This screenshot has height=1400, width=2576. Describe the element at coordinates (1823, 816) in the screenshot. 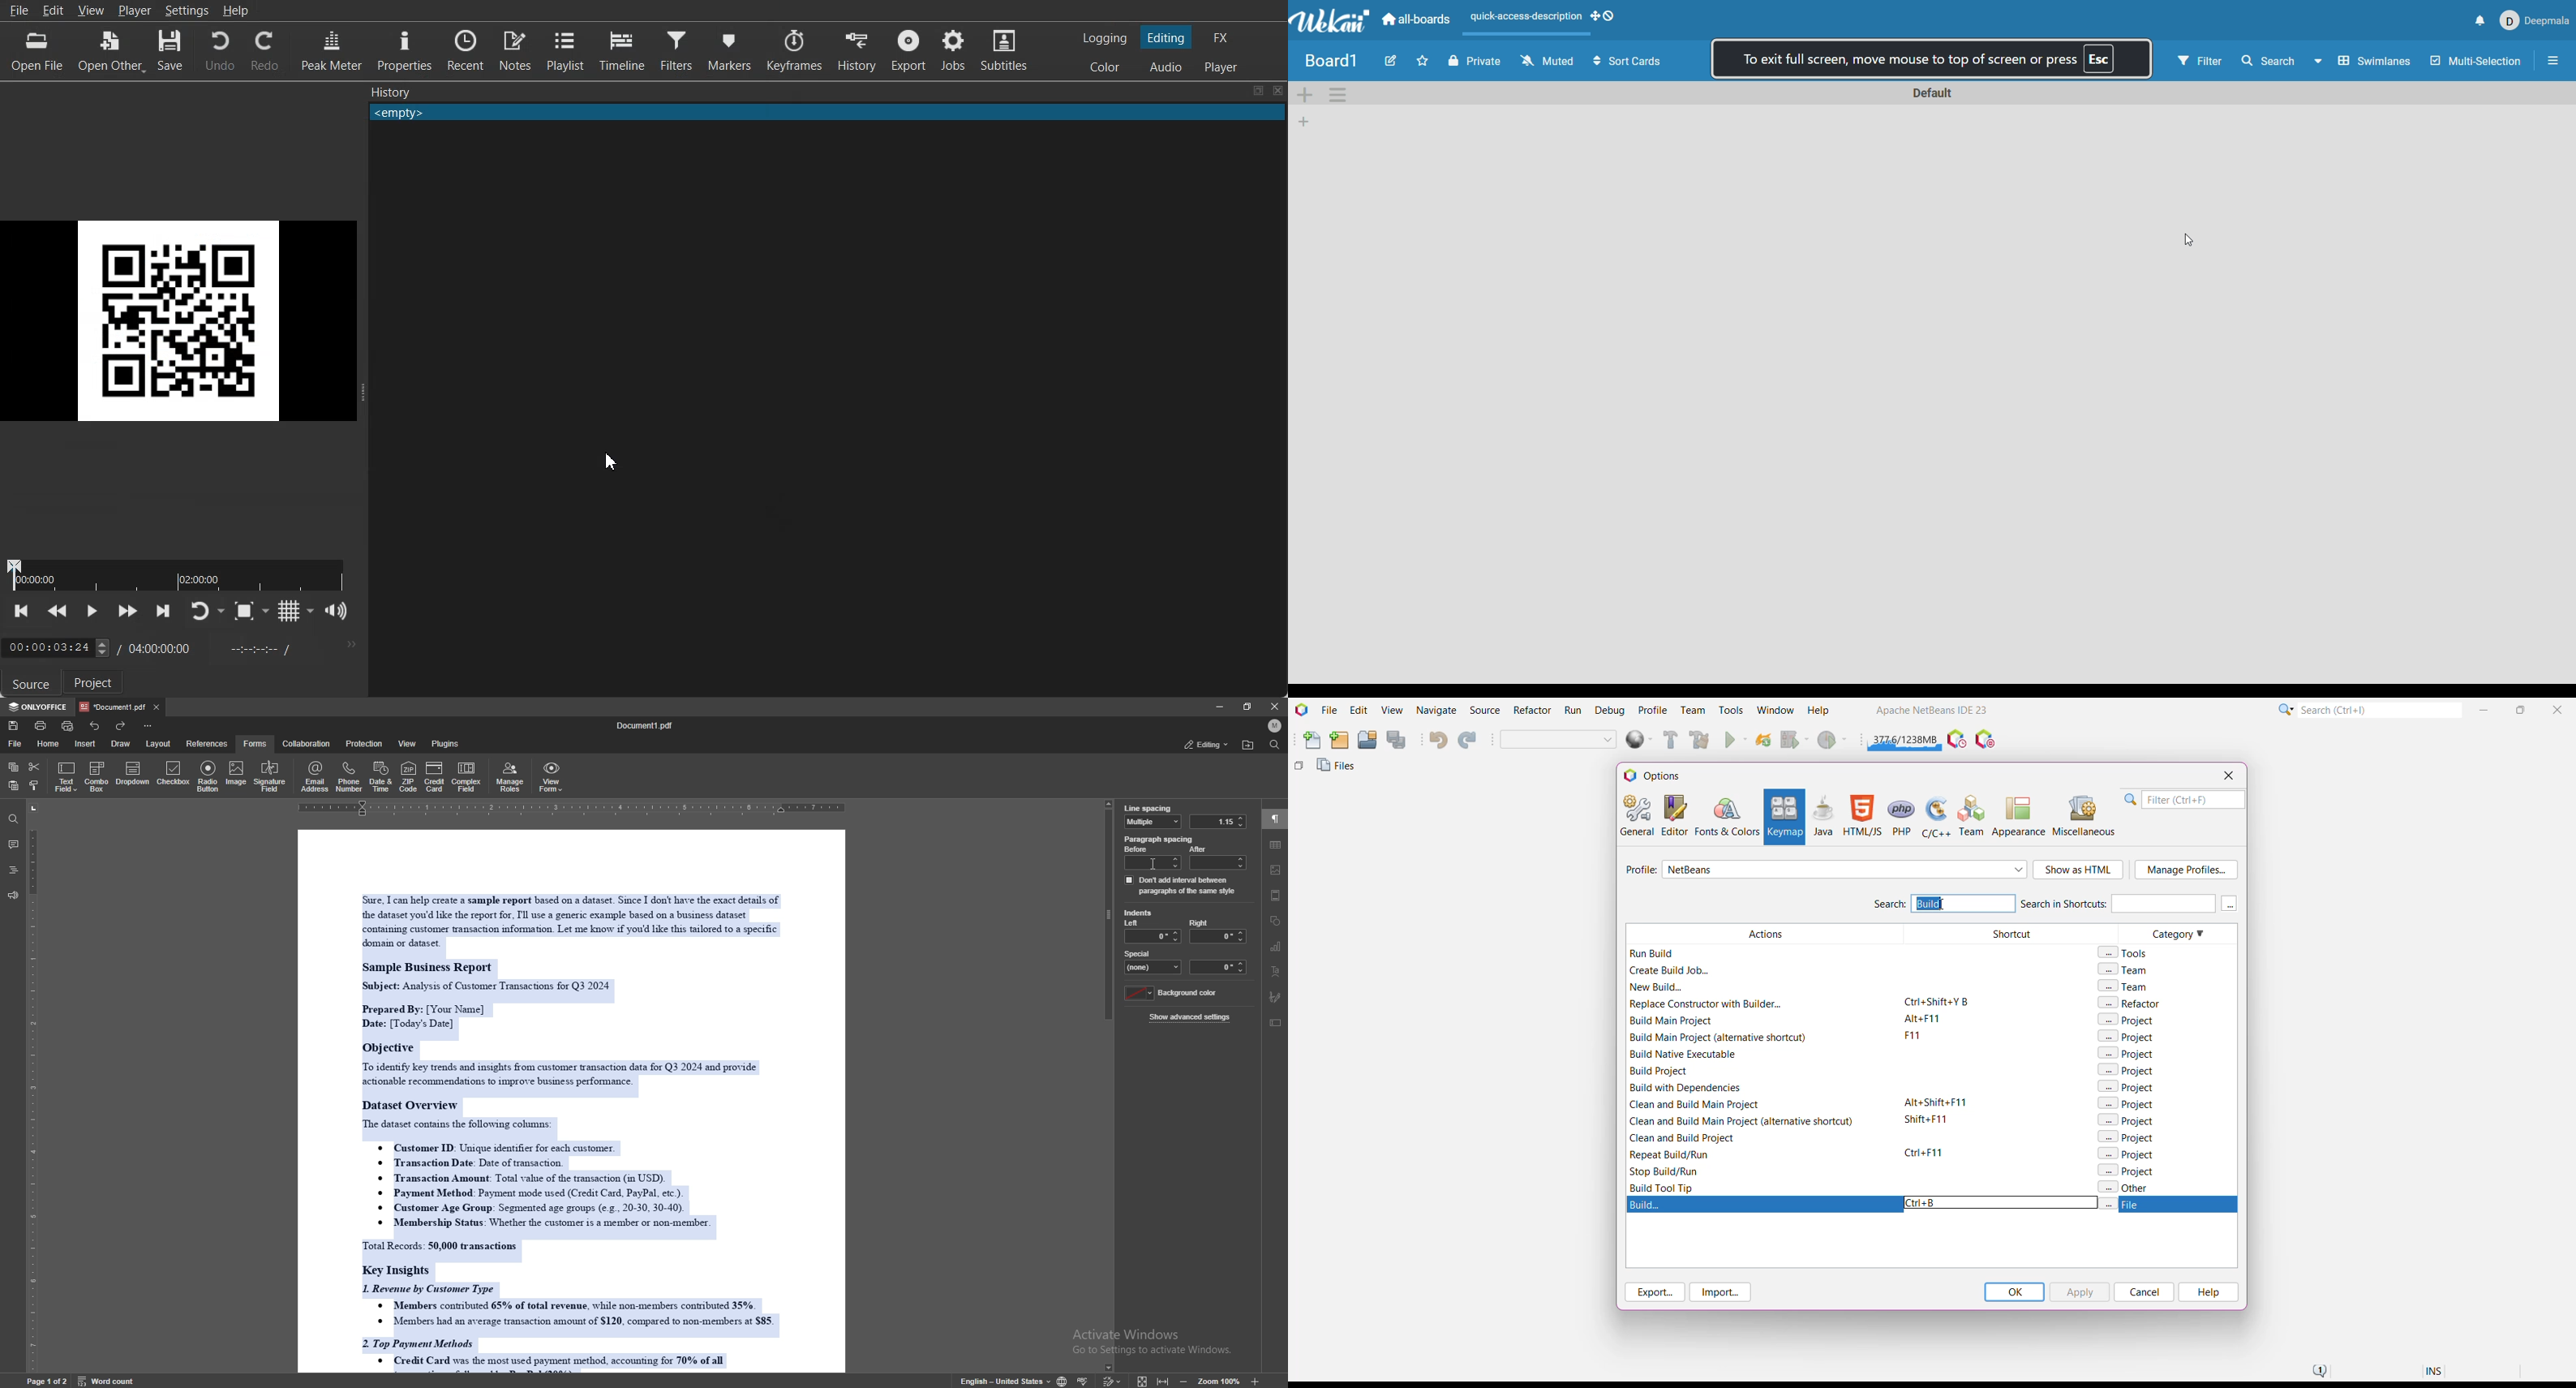

I see `Java` at that location.